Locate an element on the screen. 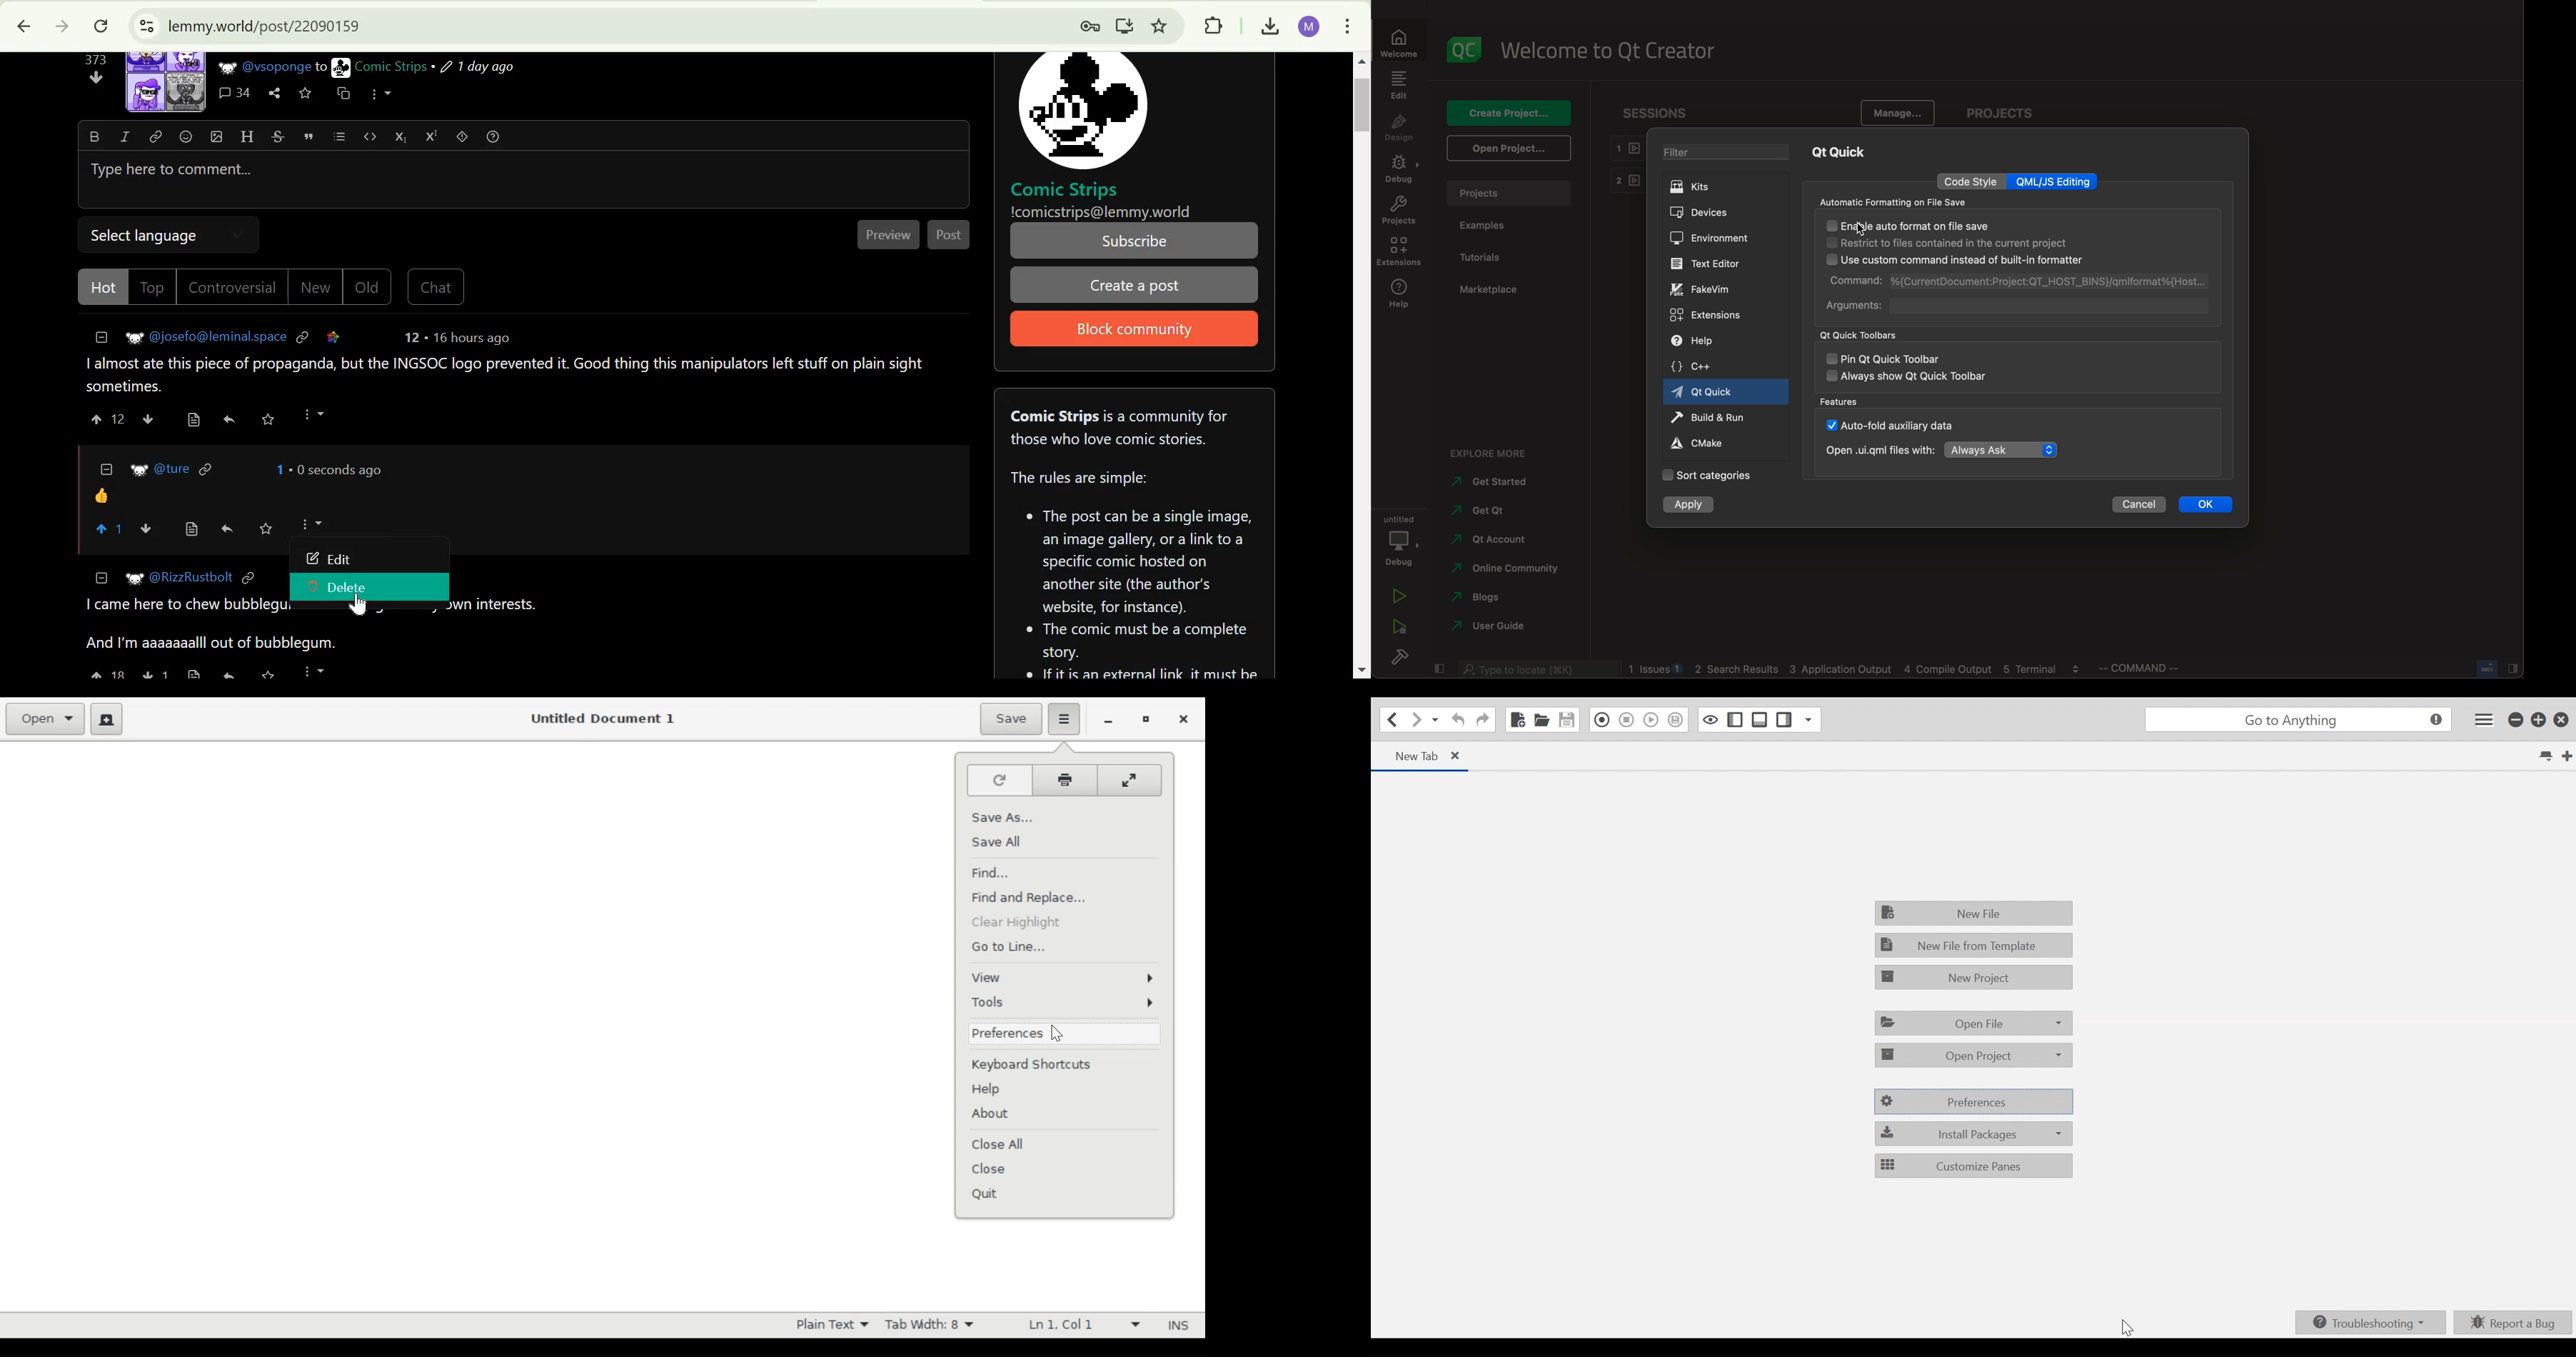 This screenshot has width=2576, height=1372. design is located at coordinates (1399, 128).